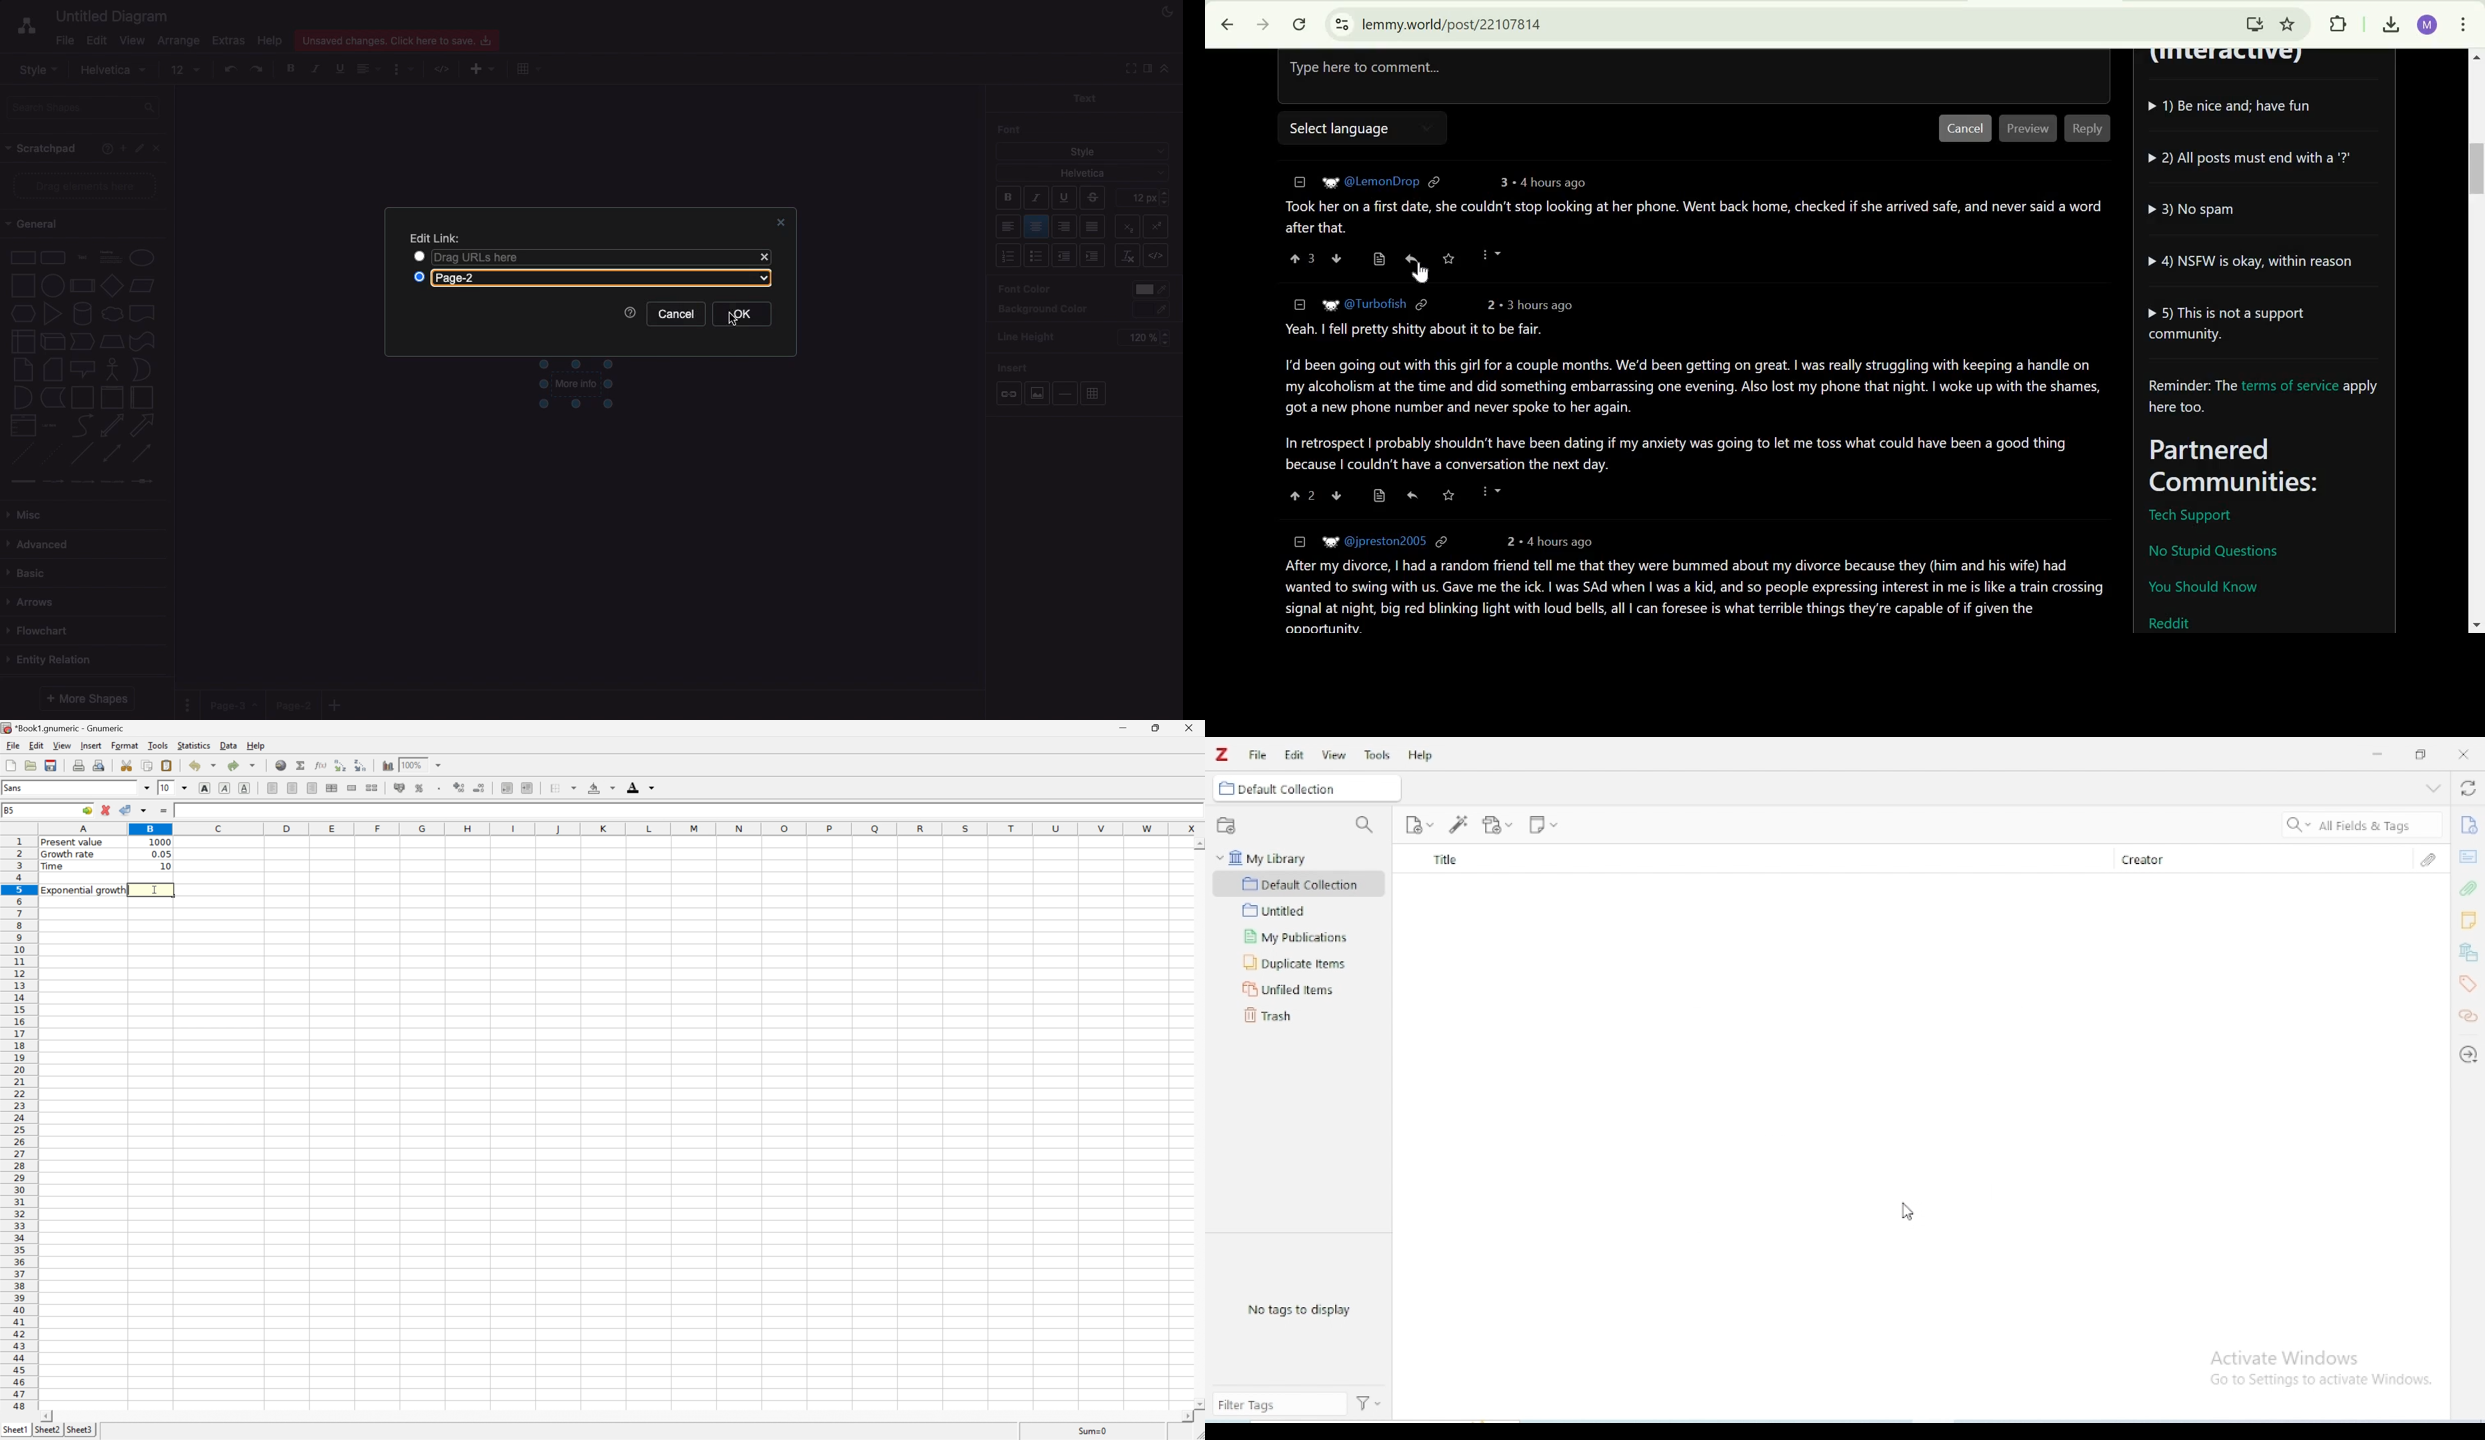 This screenshot has height=1456, width=2492. What do you see at coordinates (281, 766) in the screenshot?
I see `Insert hyperlink` at bounding box center [281, 766].